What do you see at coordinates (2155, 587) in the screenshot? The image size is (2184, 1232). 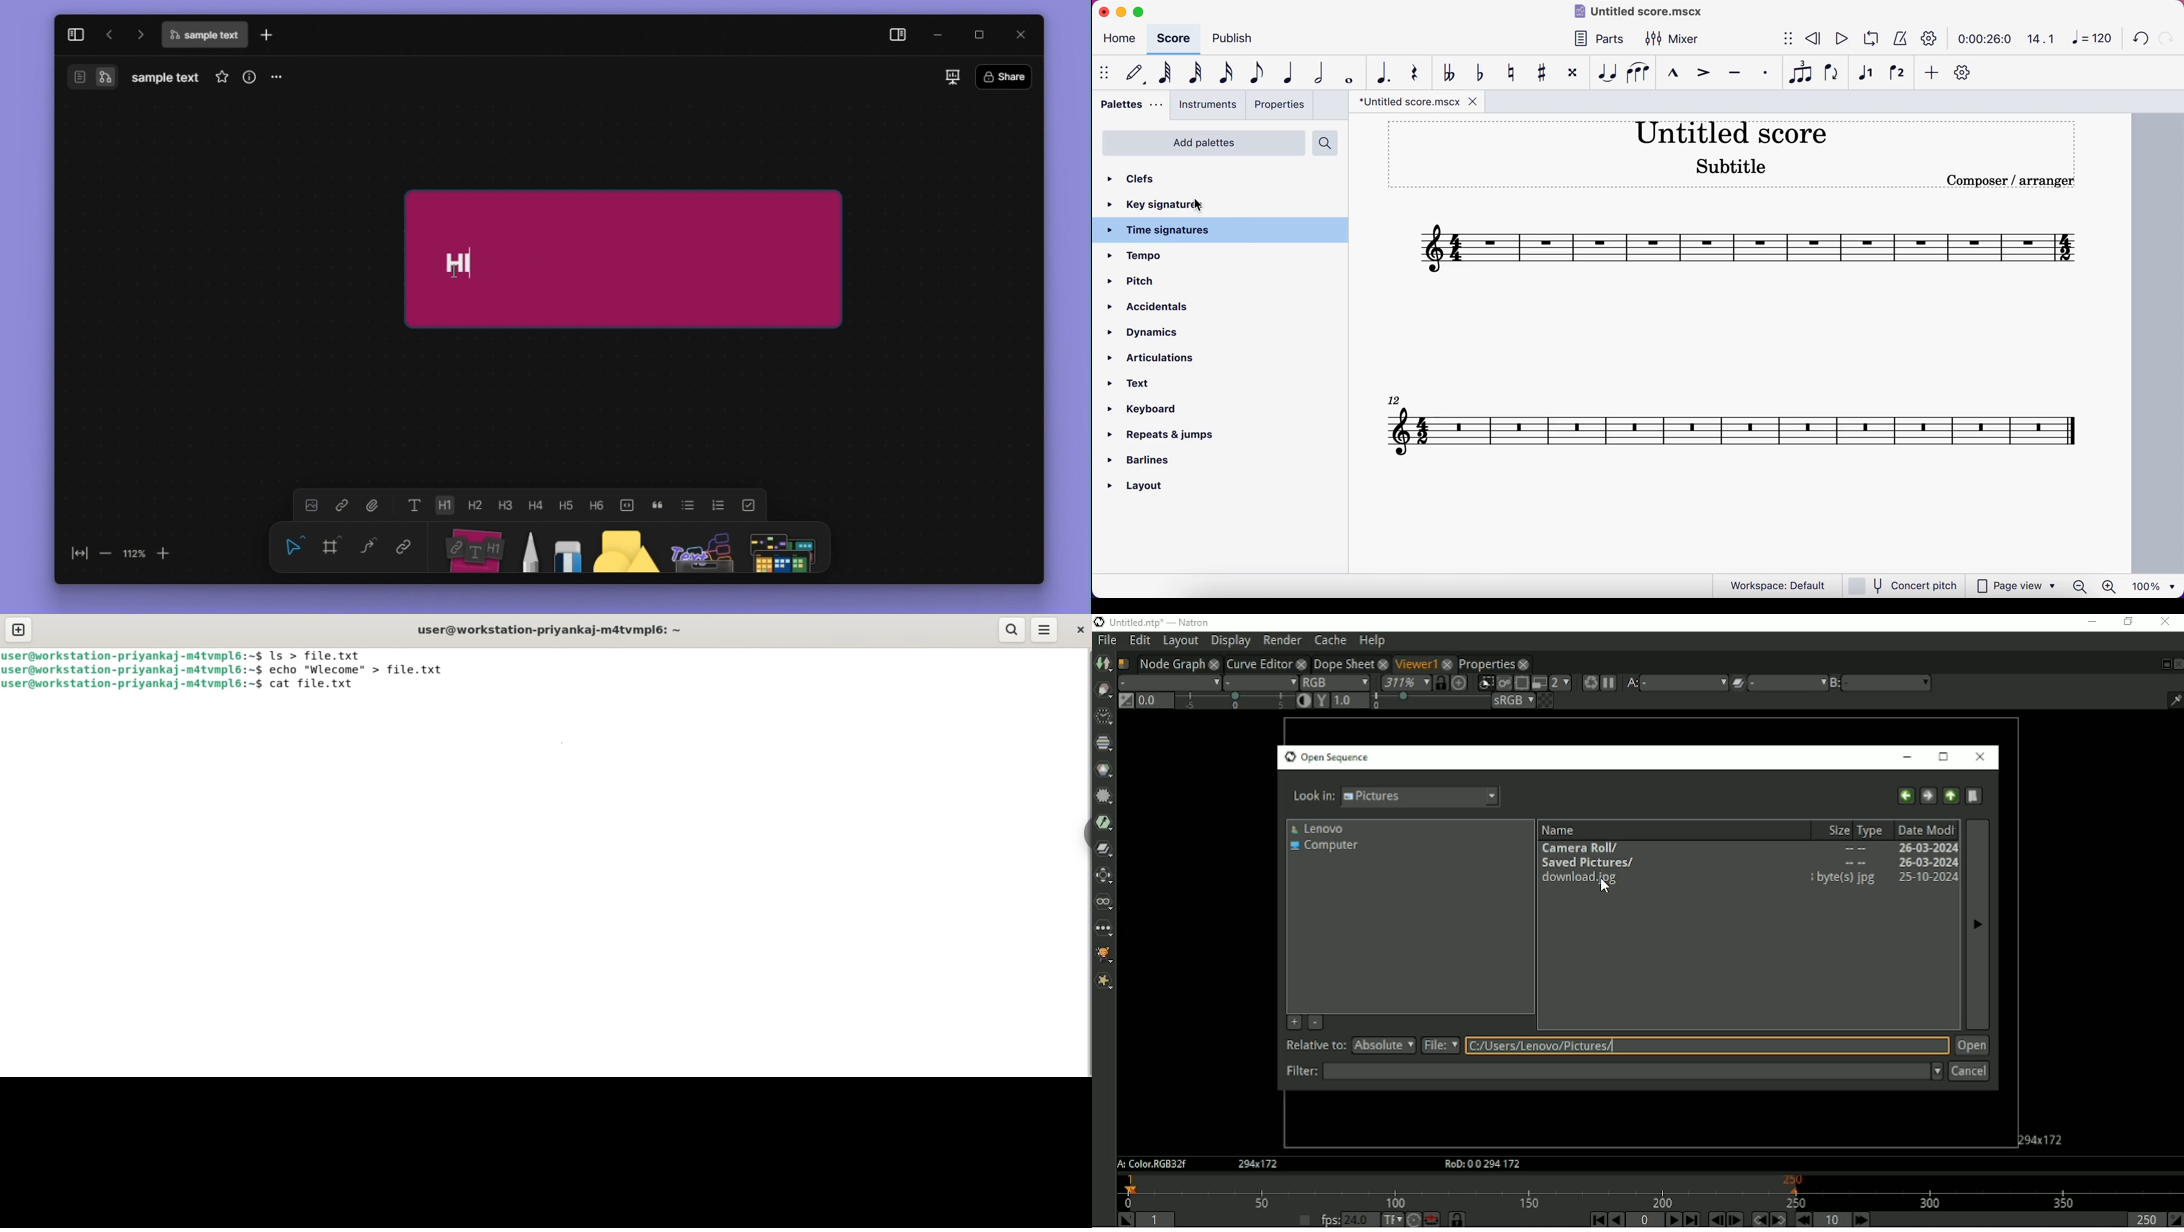 I see `100%` at bounding box center [2155, 587].